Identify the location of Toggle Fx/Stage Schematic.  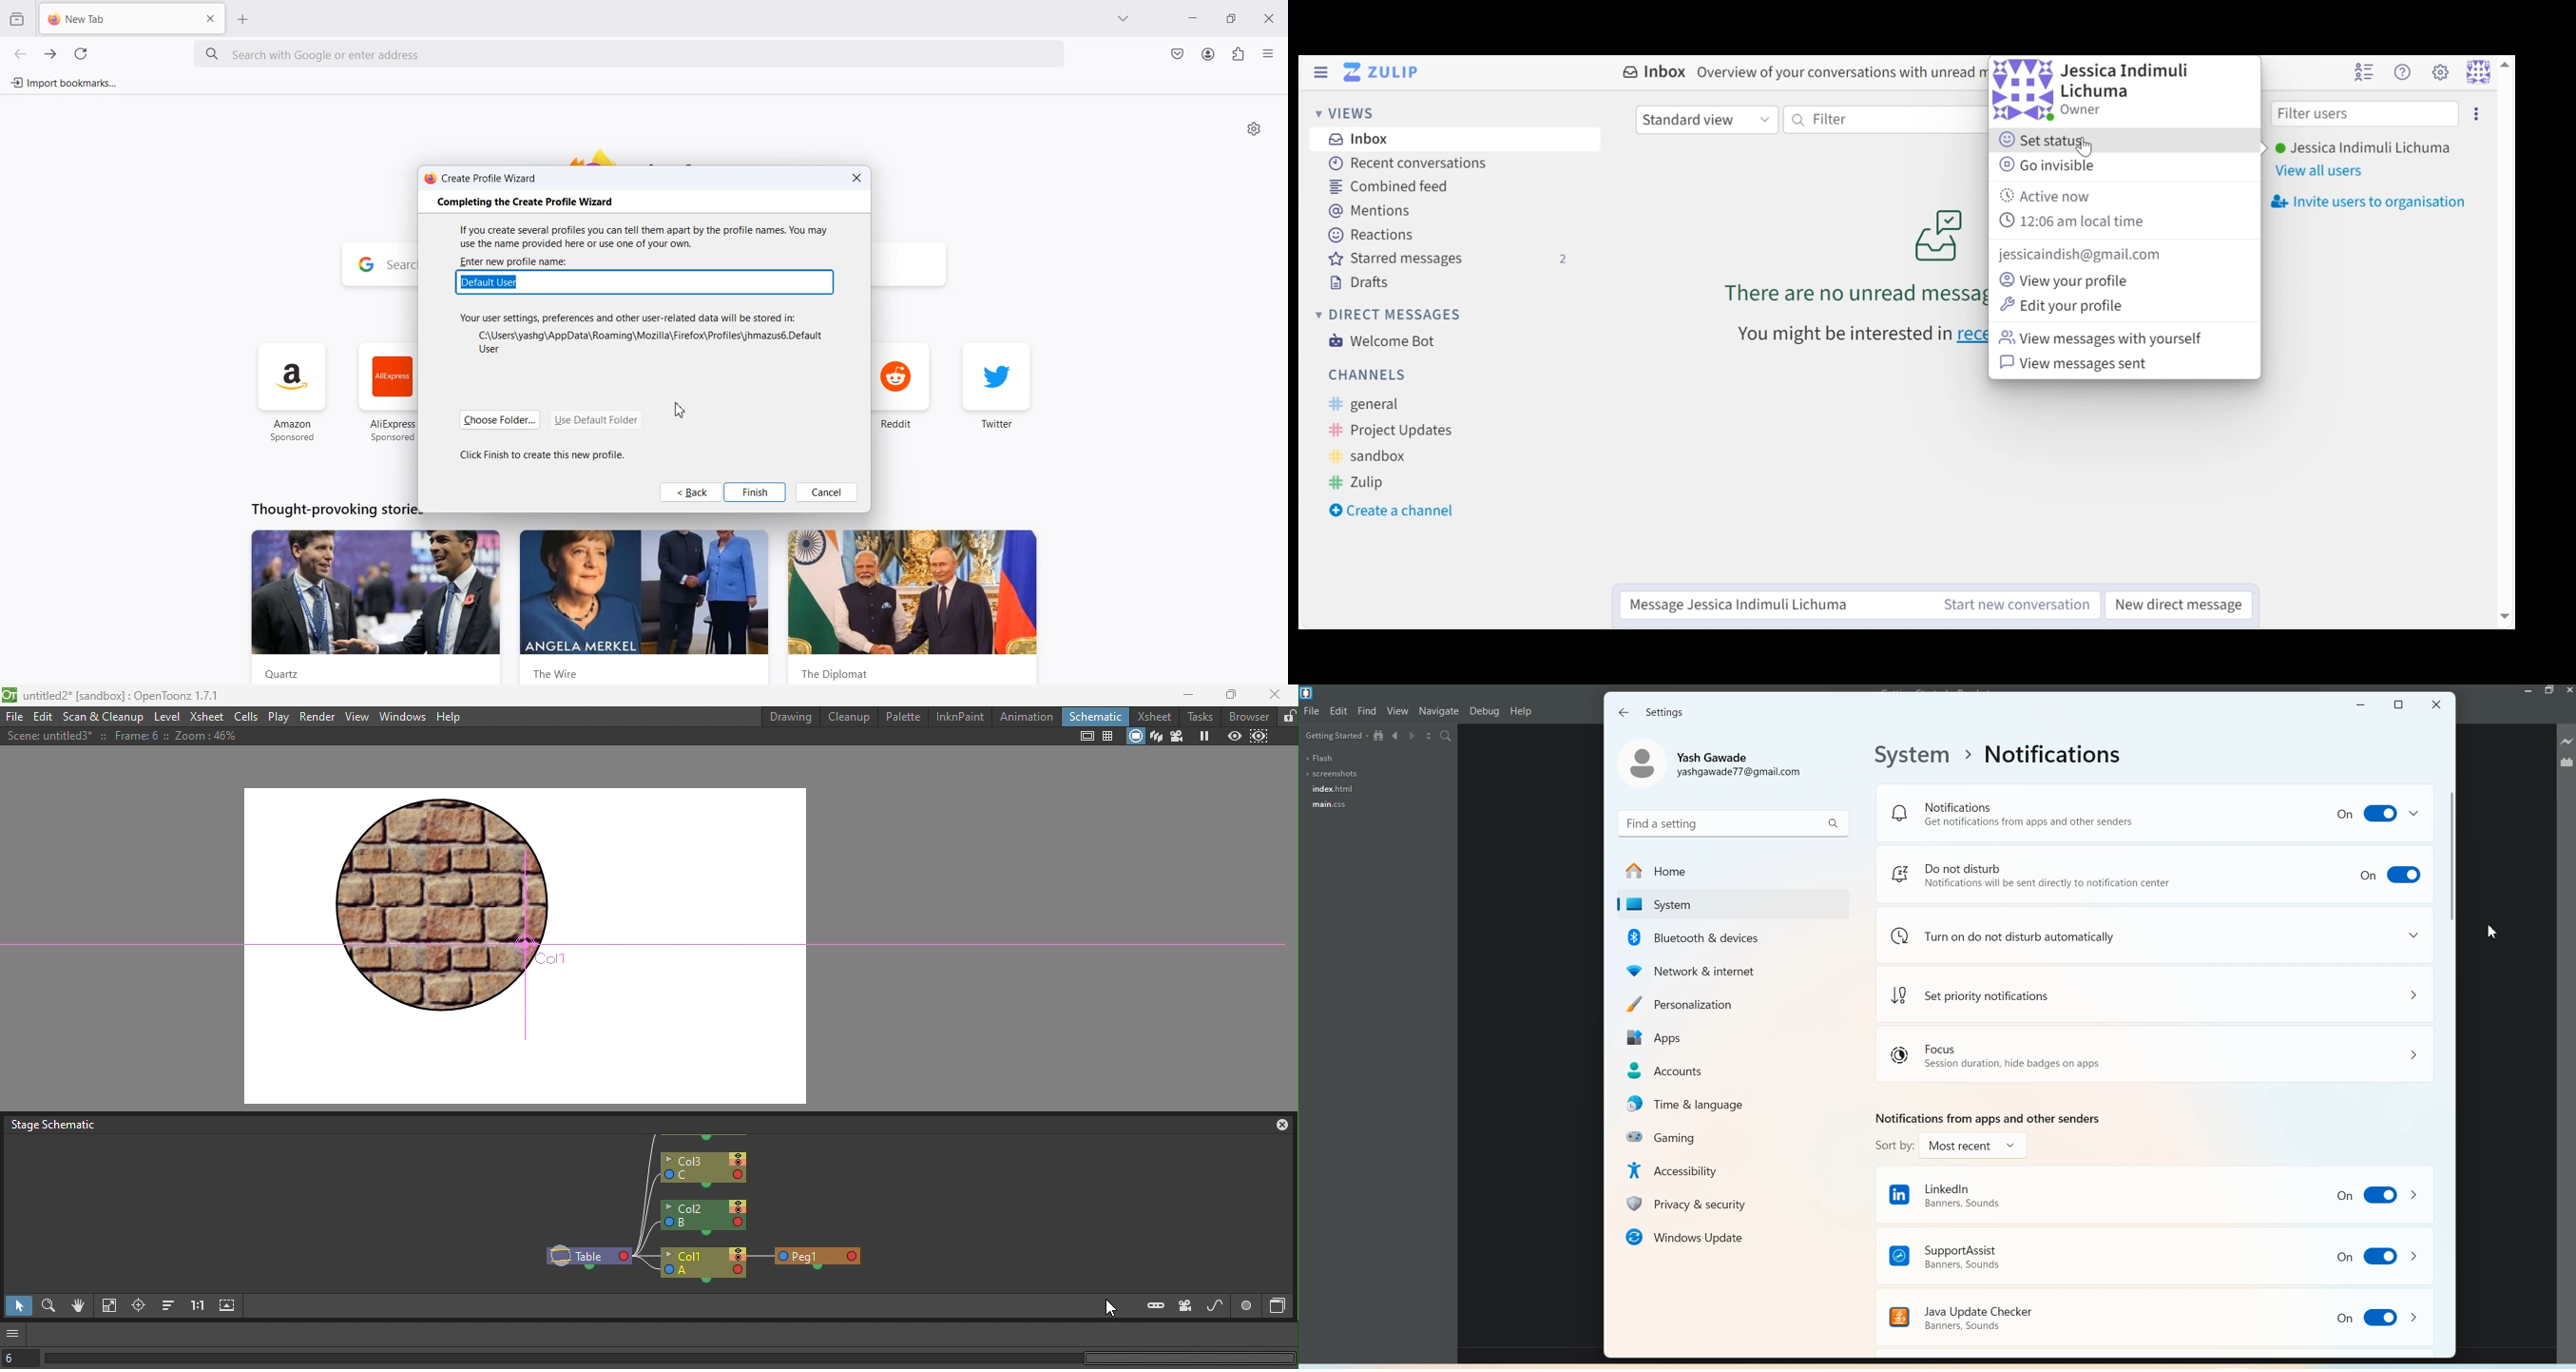
(1280, 1306).